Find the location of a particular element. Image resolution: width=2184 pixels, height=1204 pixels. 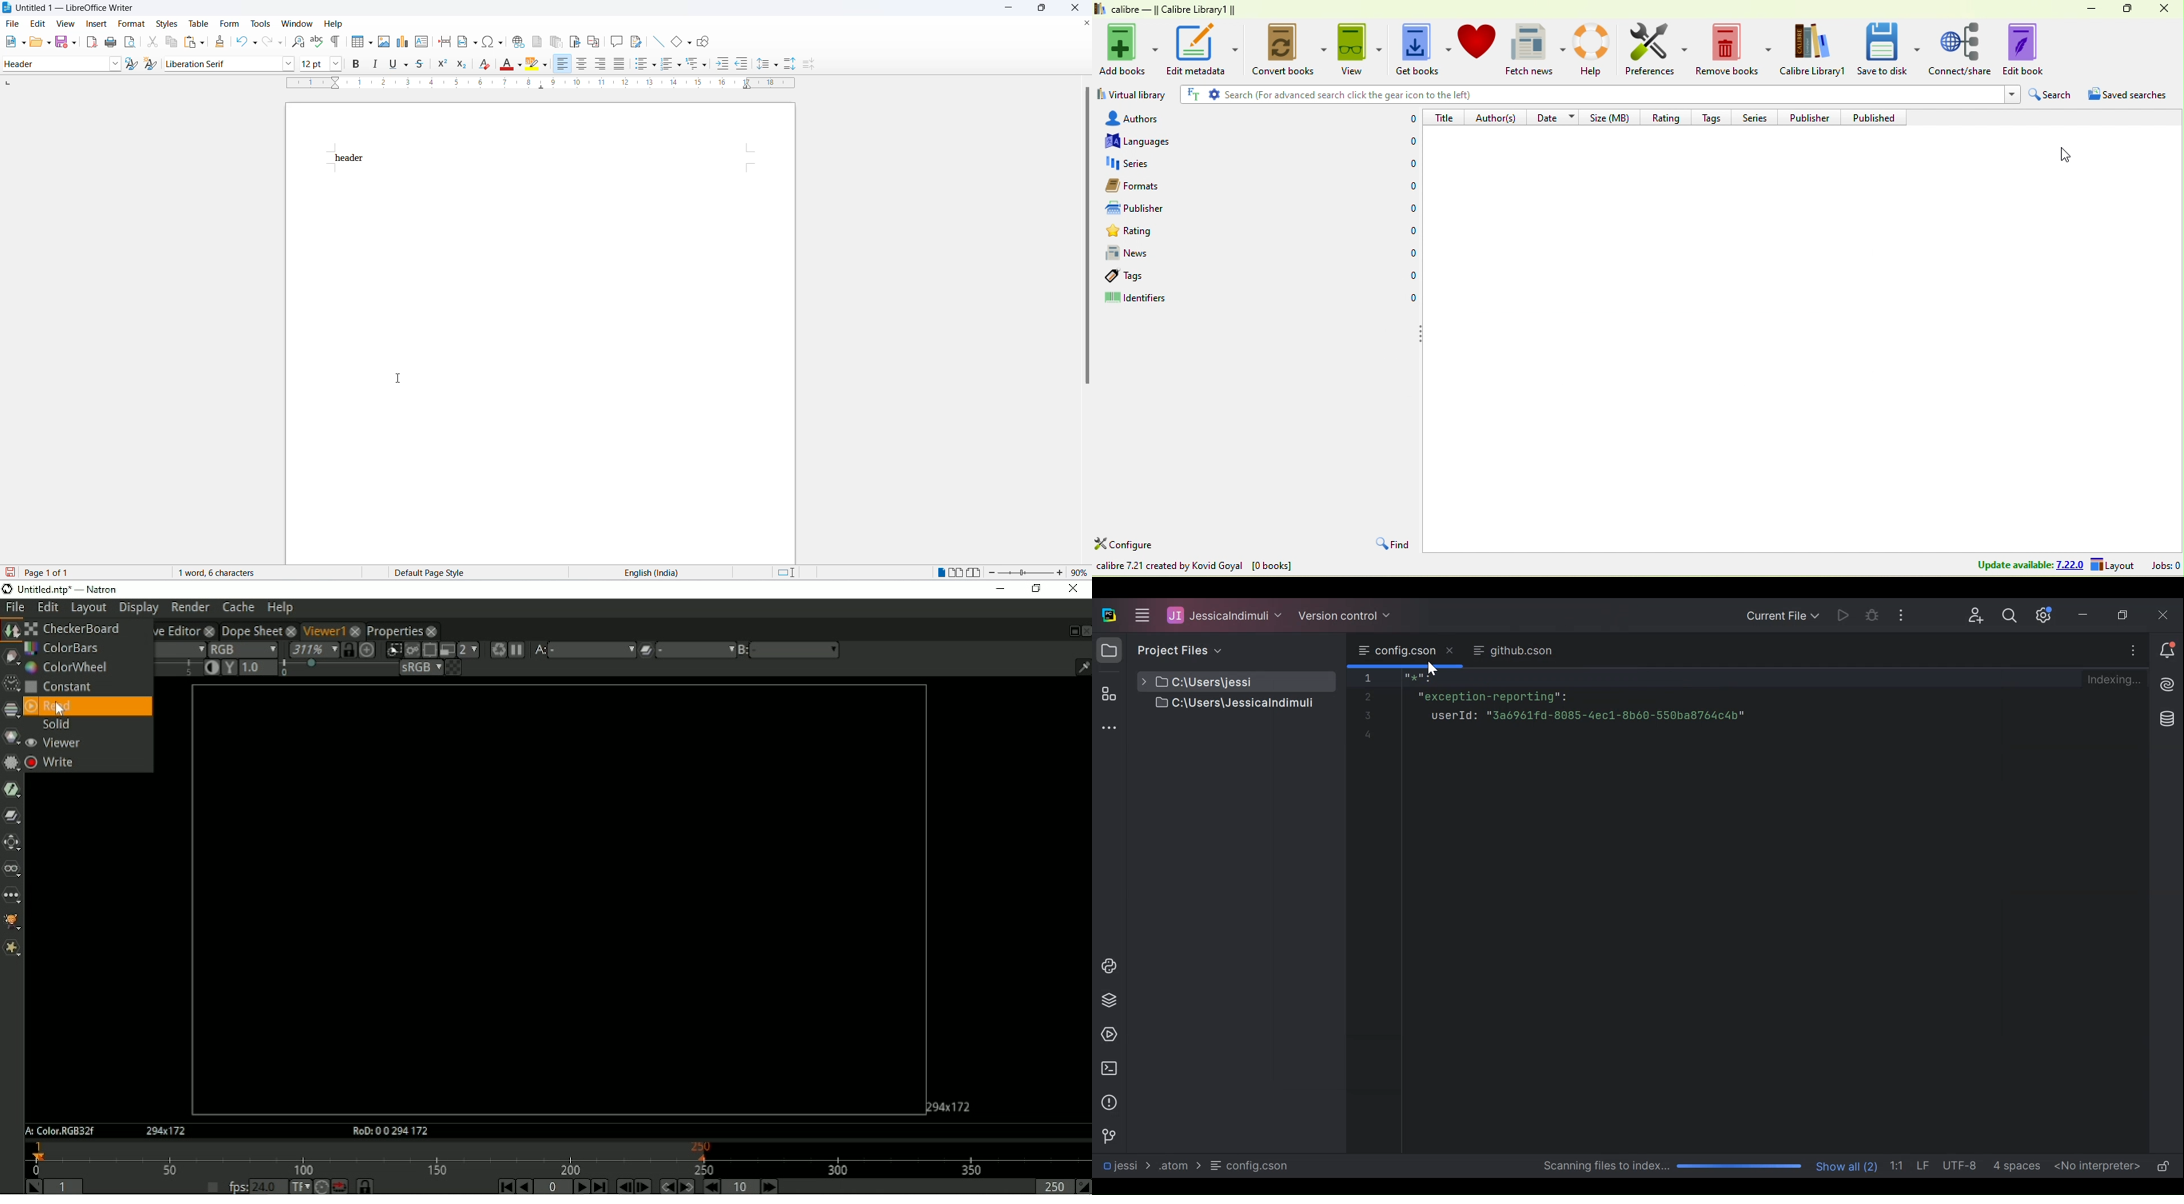

font name options is located at coordinates (290, 63).